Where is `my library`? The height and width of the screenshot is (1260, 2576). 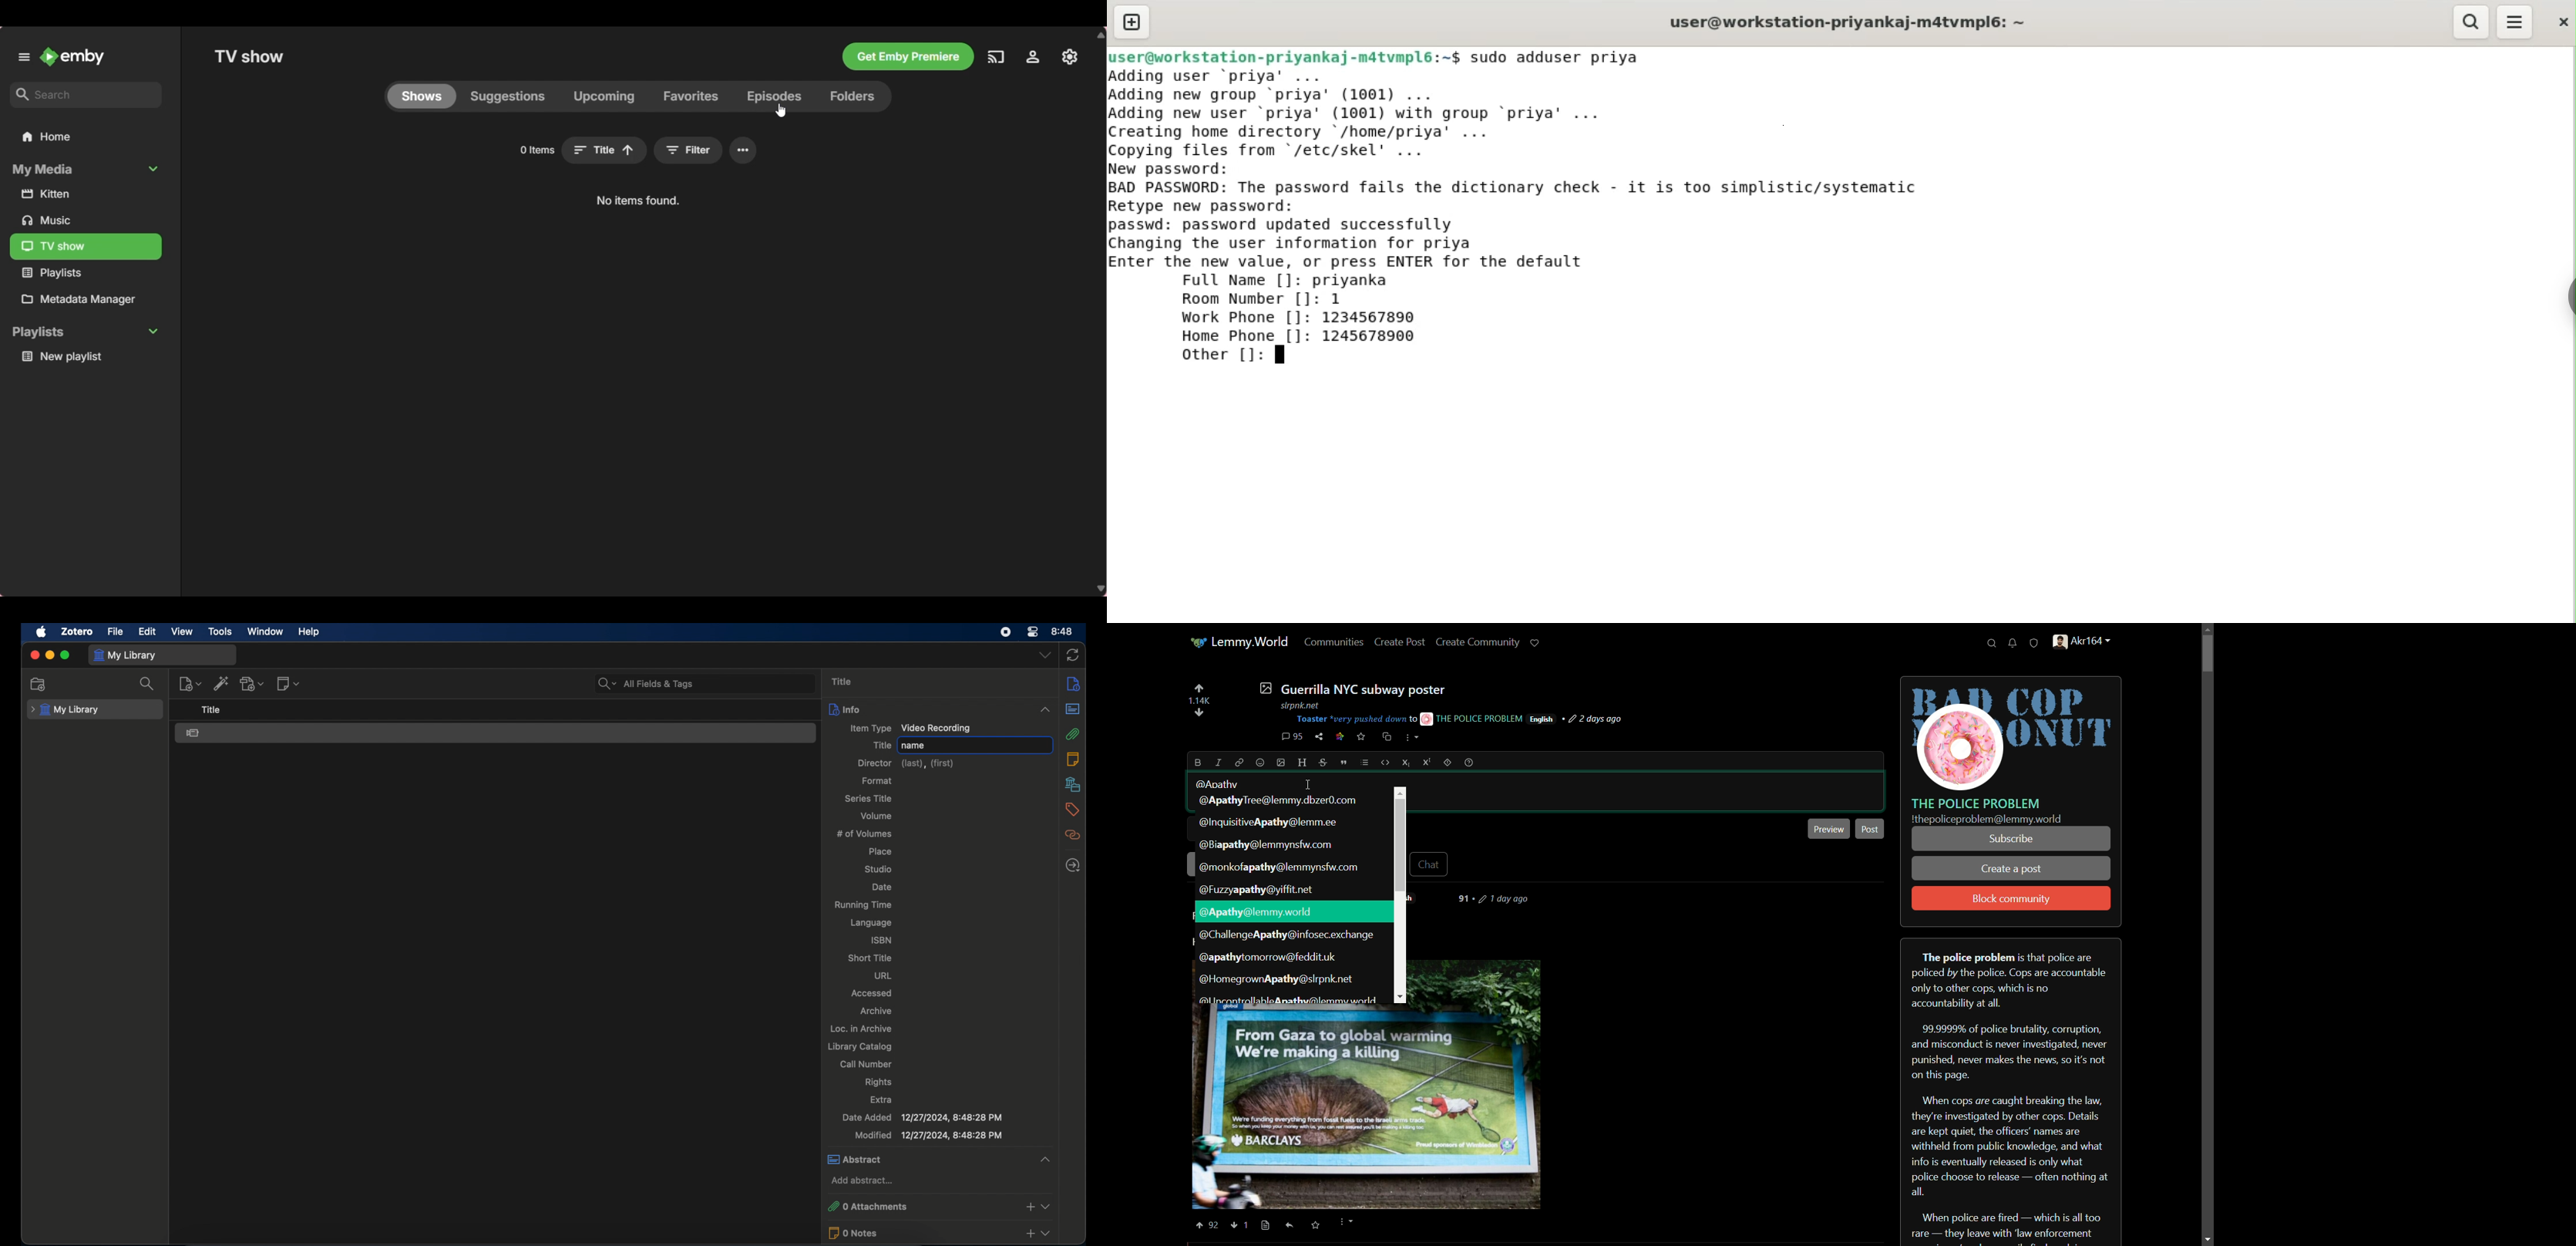
my library is located at coordinates (125, 656).